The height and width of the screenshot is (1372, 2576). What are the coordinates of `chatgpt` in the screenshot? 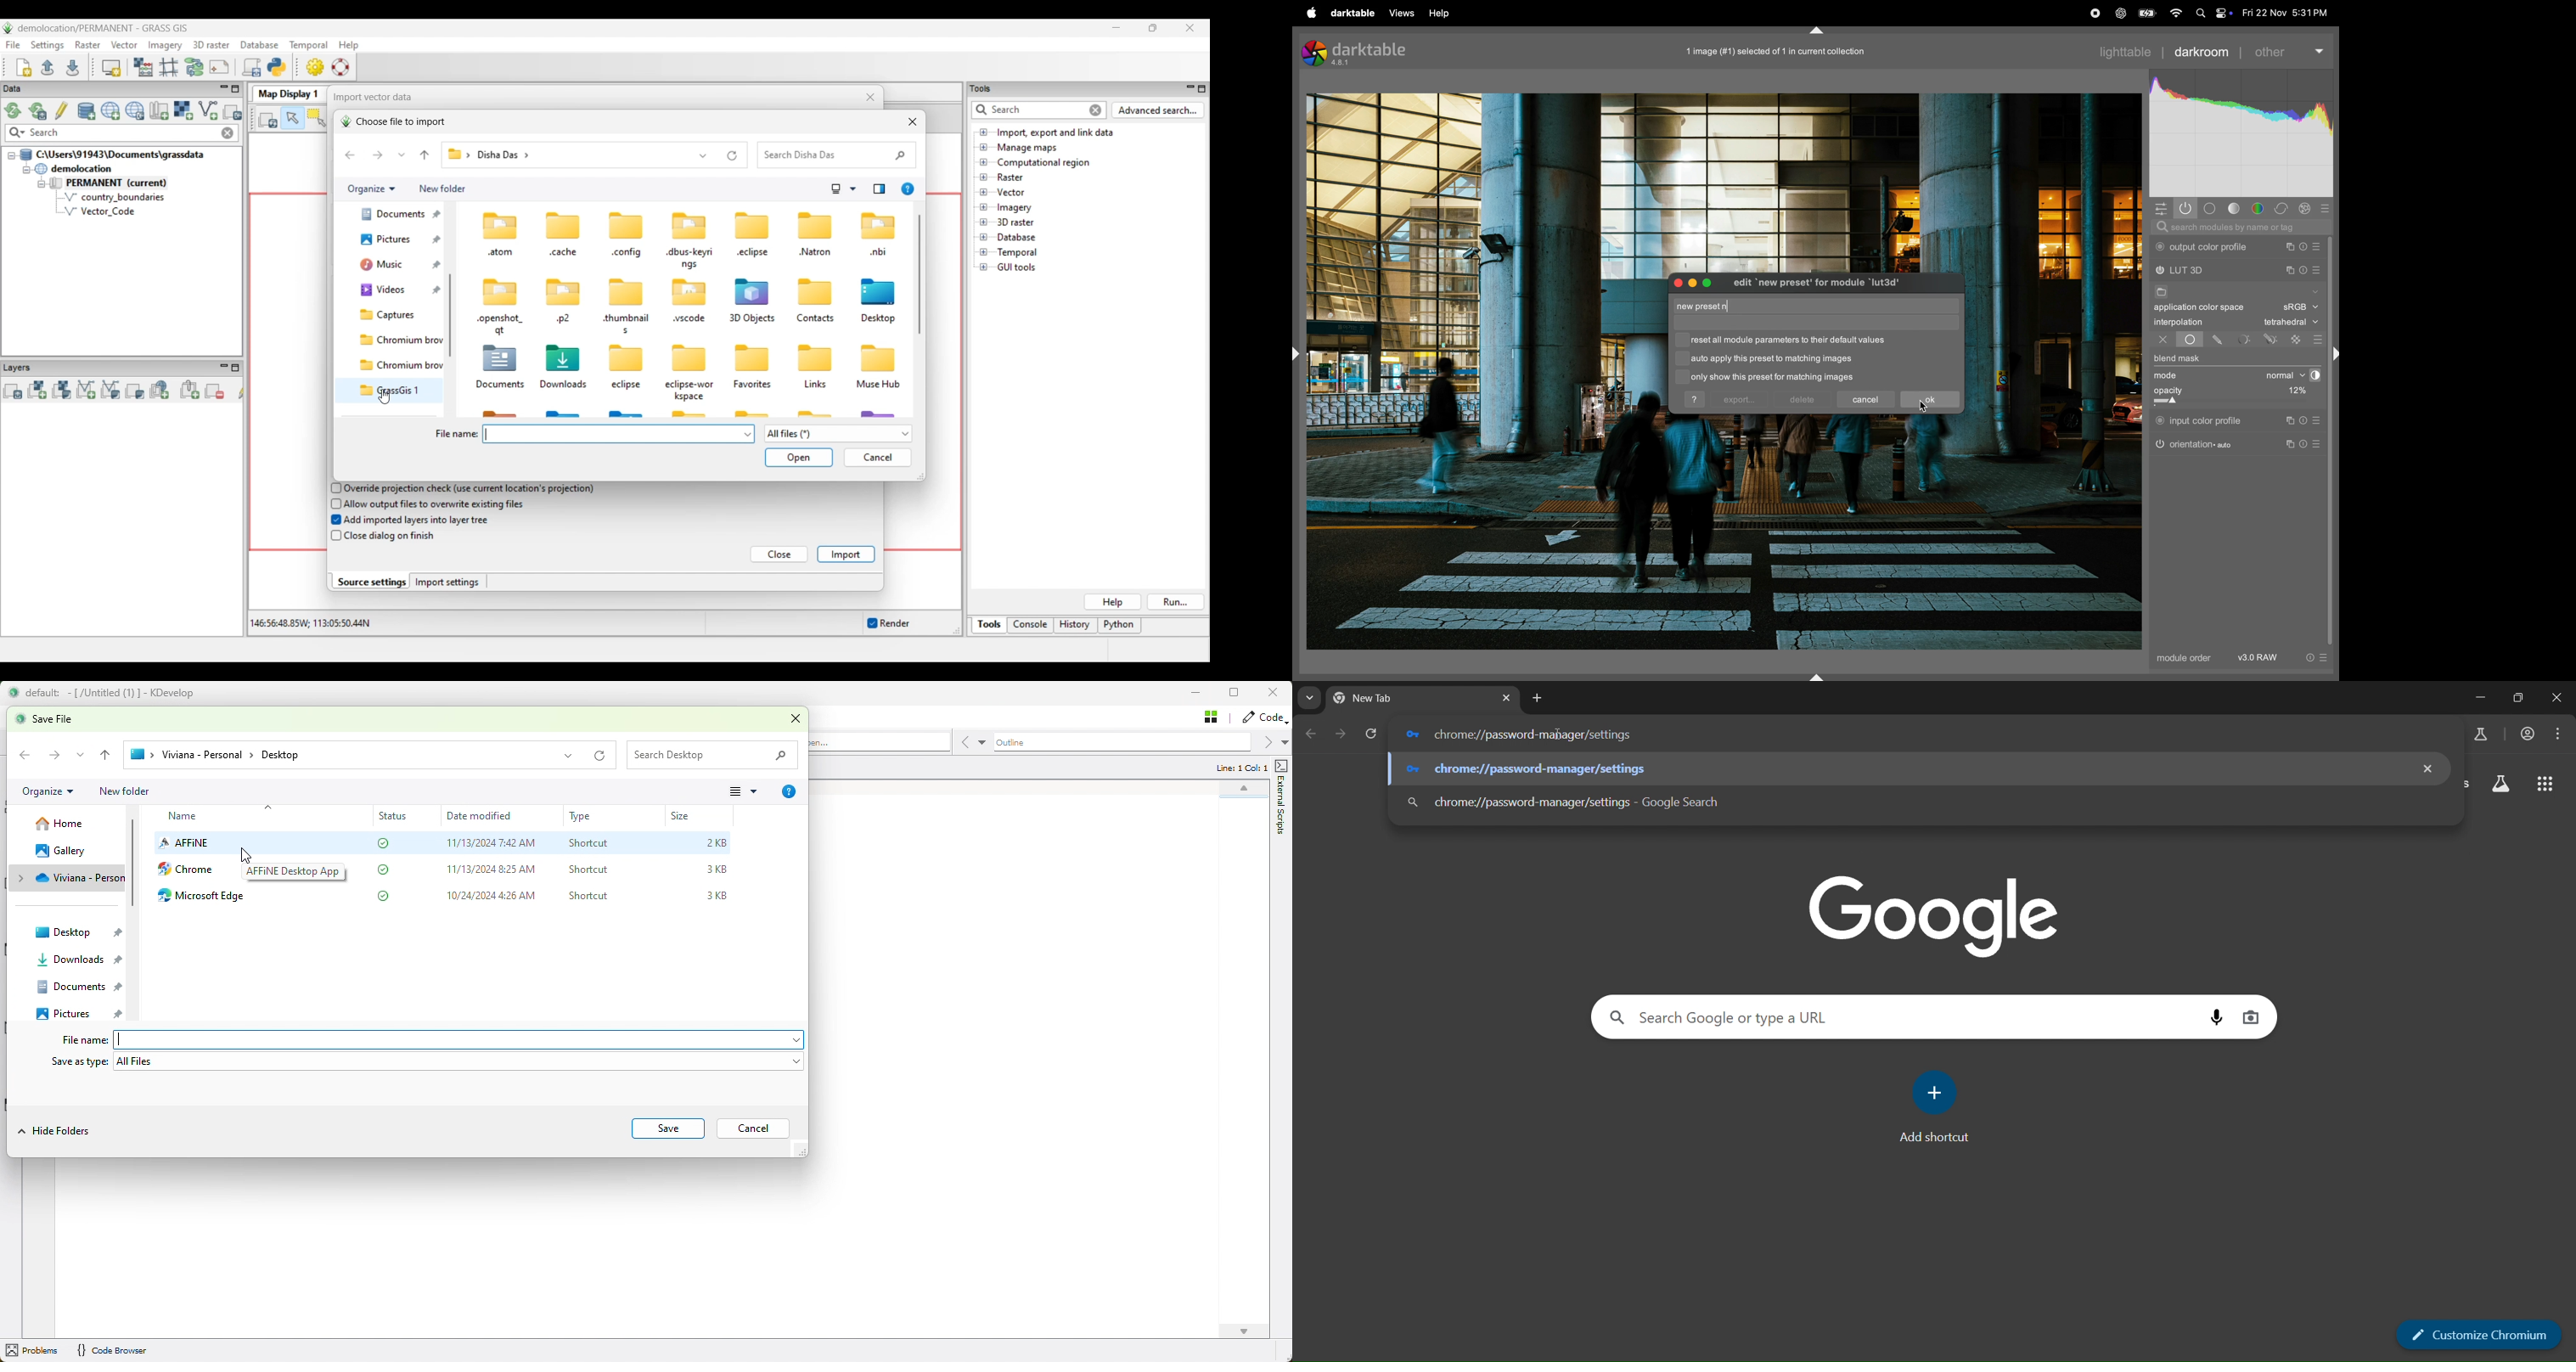 It's located at (2120, 14).